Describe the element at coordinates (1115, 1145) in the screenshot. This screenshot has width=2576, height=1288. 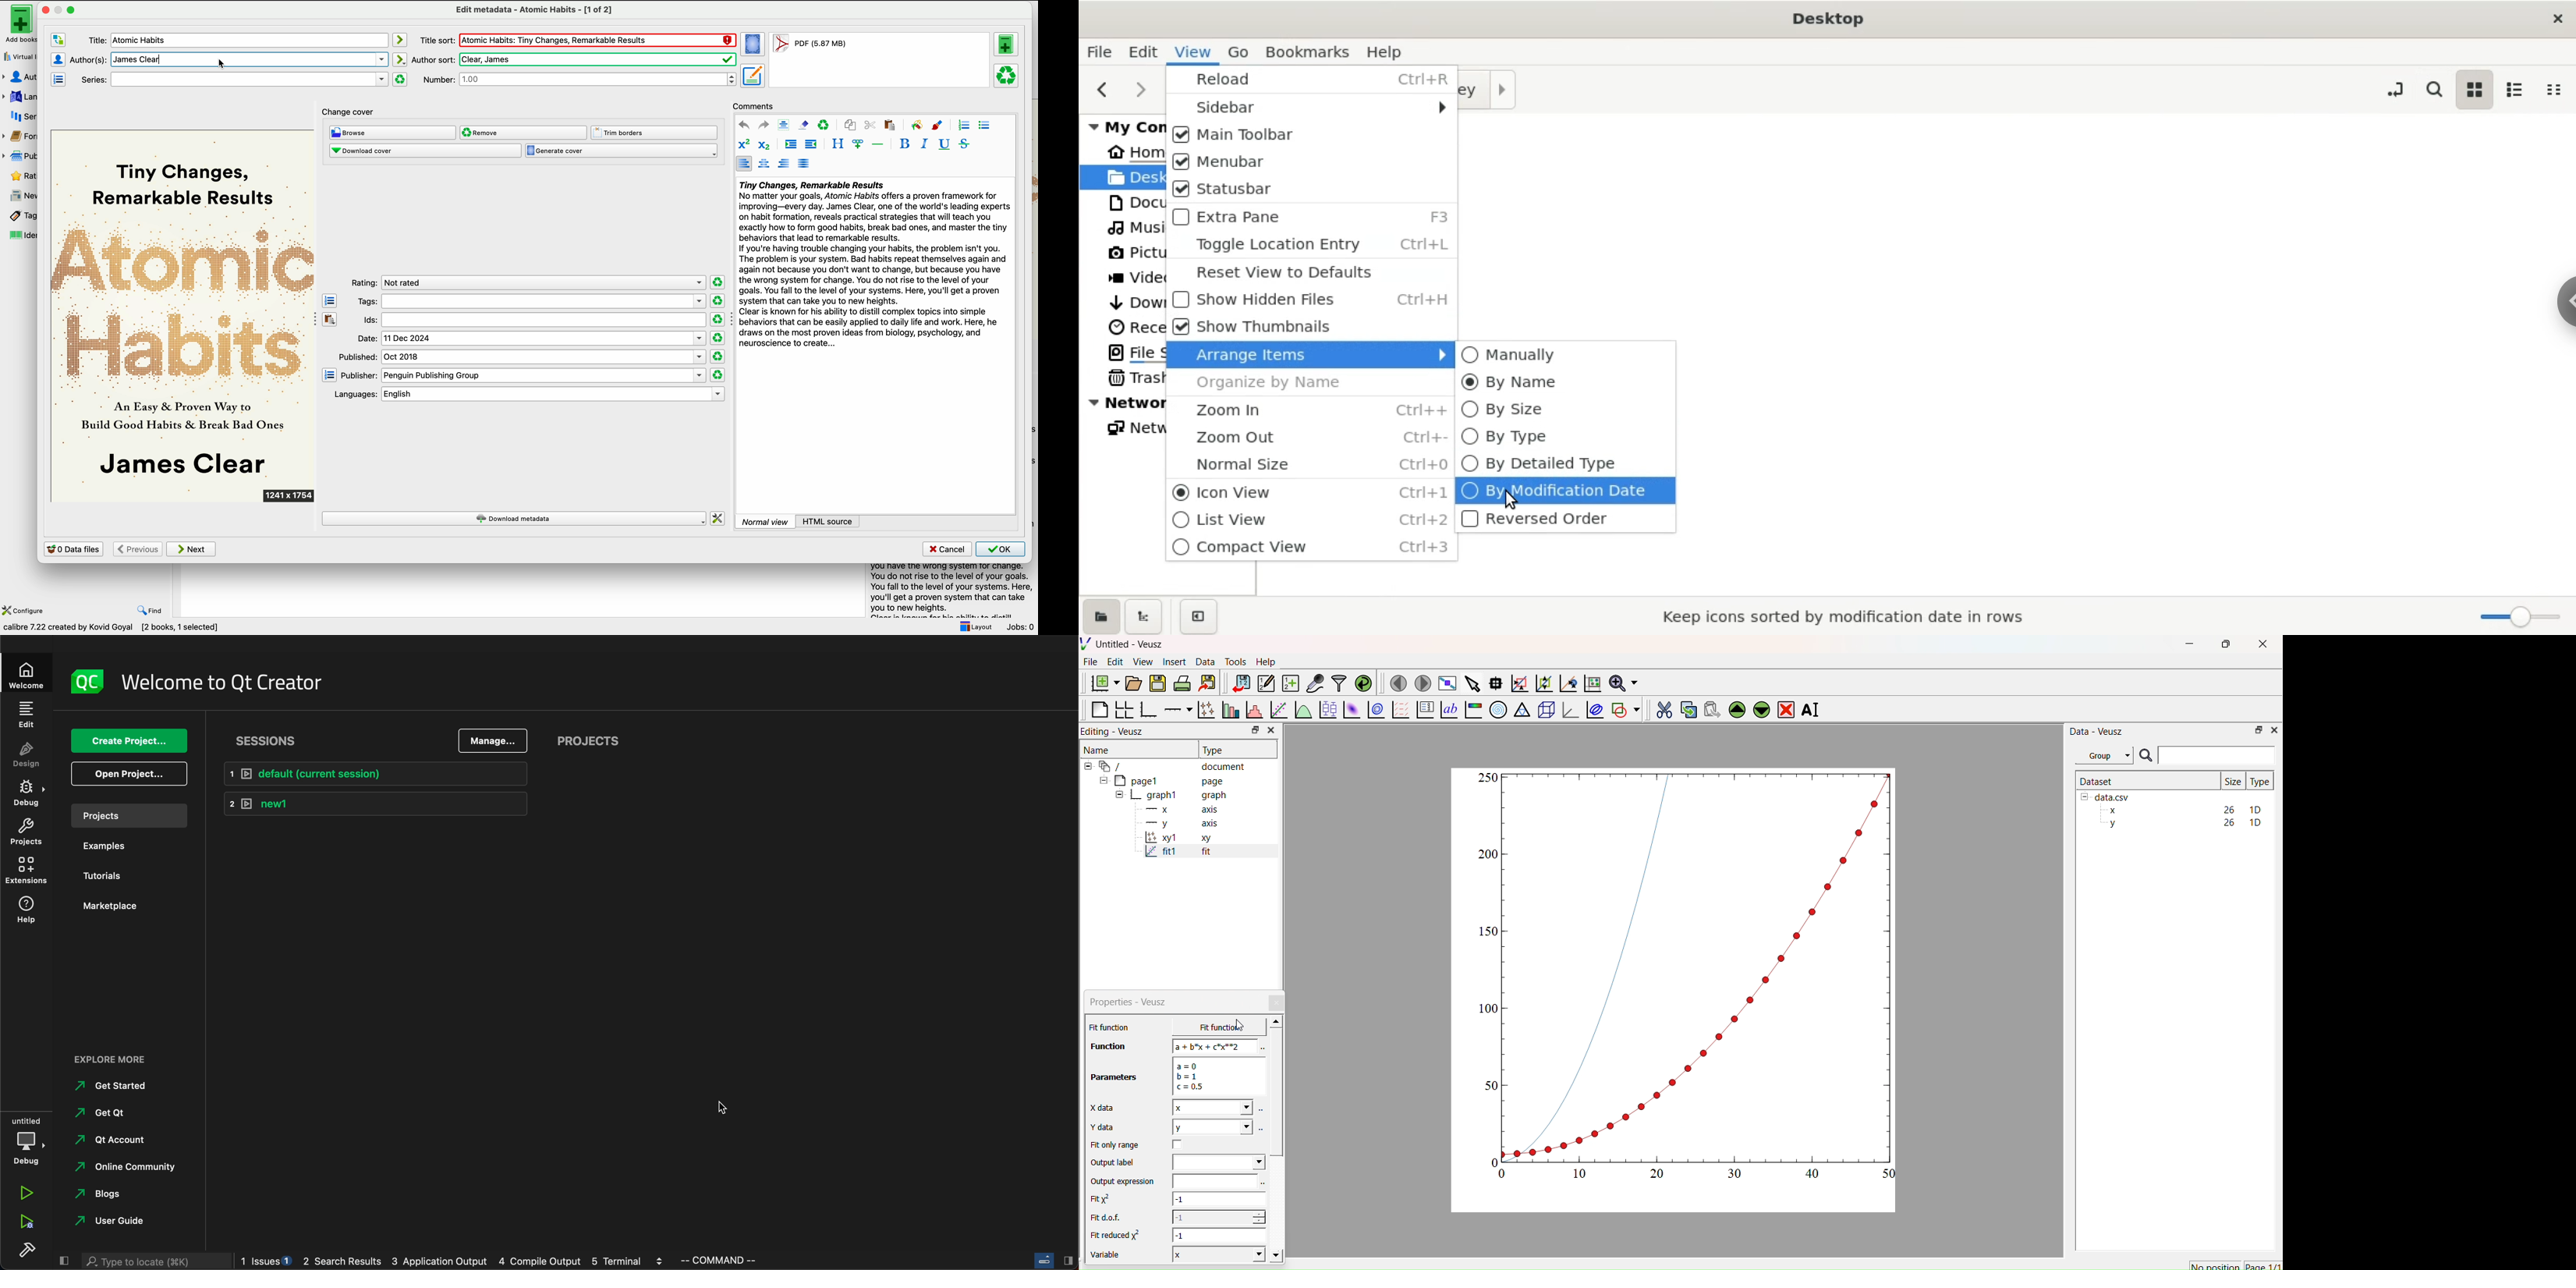
I see `Fit only range` at that location.